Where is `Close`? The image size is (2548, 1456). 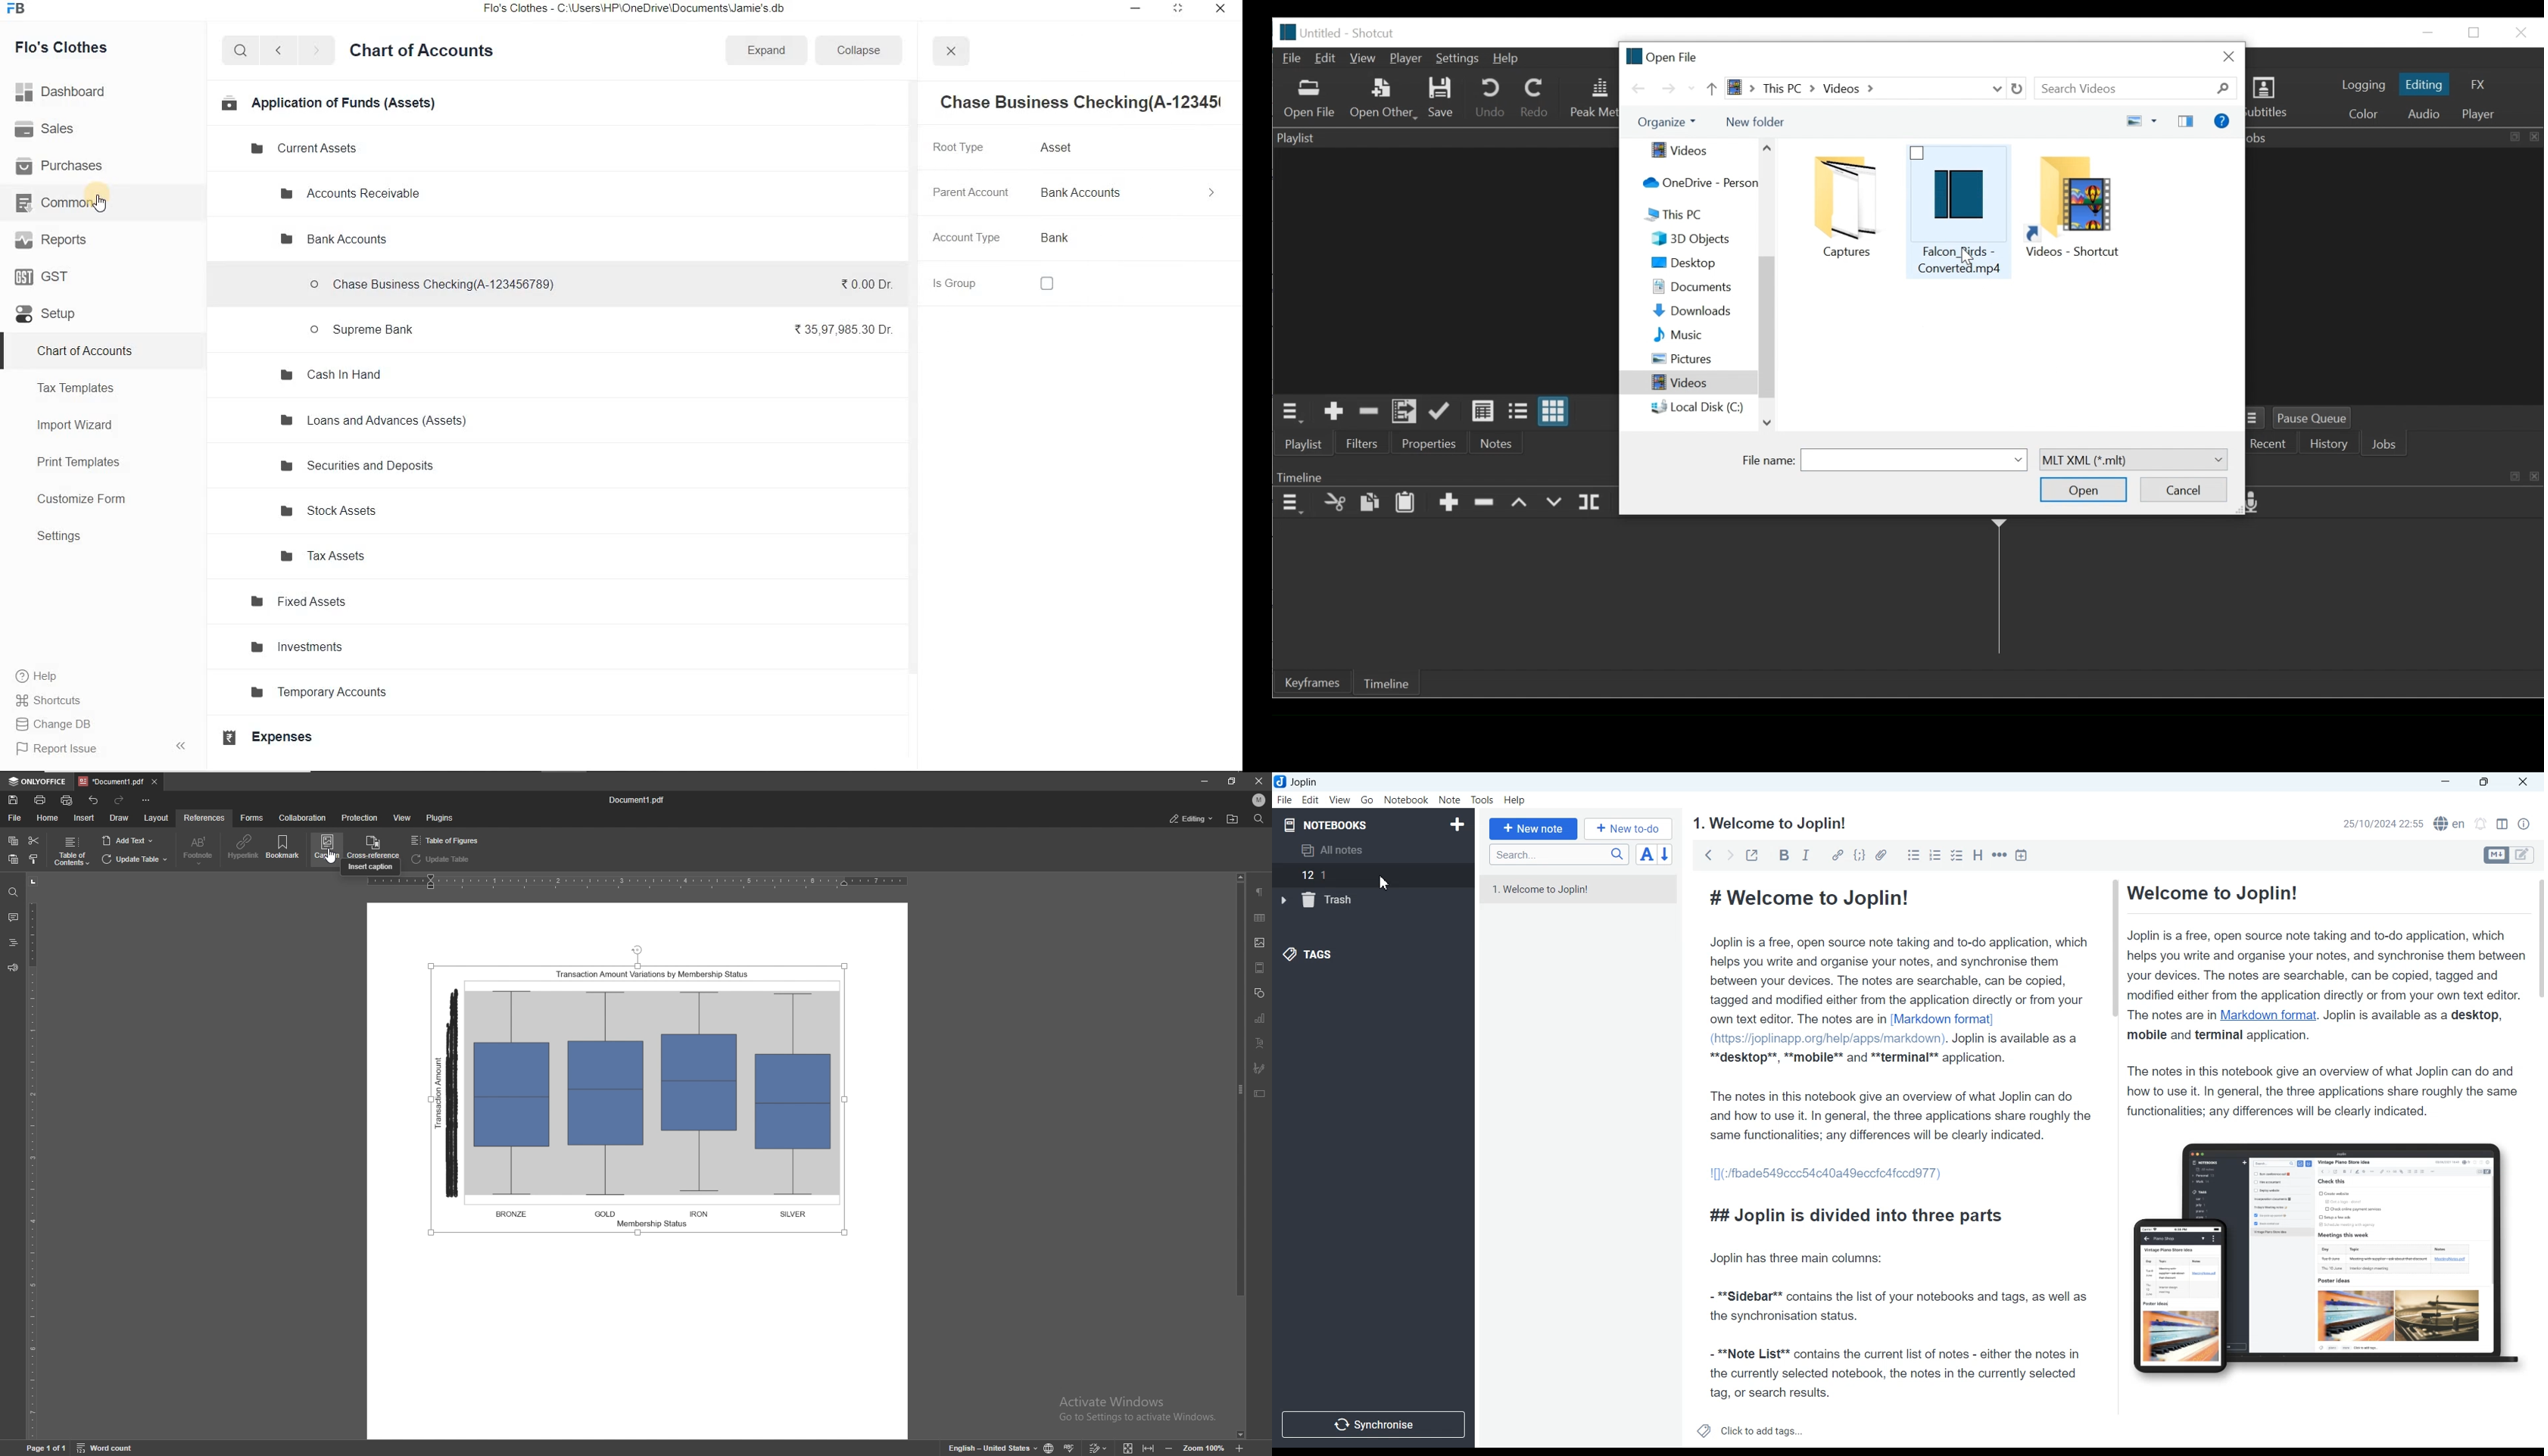 Close is located at coordinates (2521, 782).